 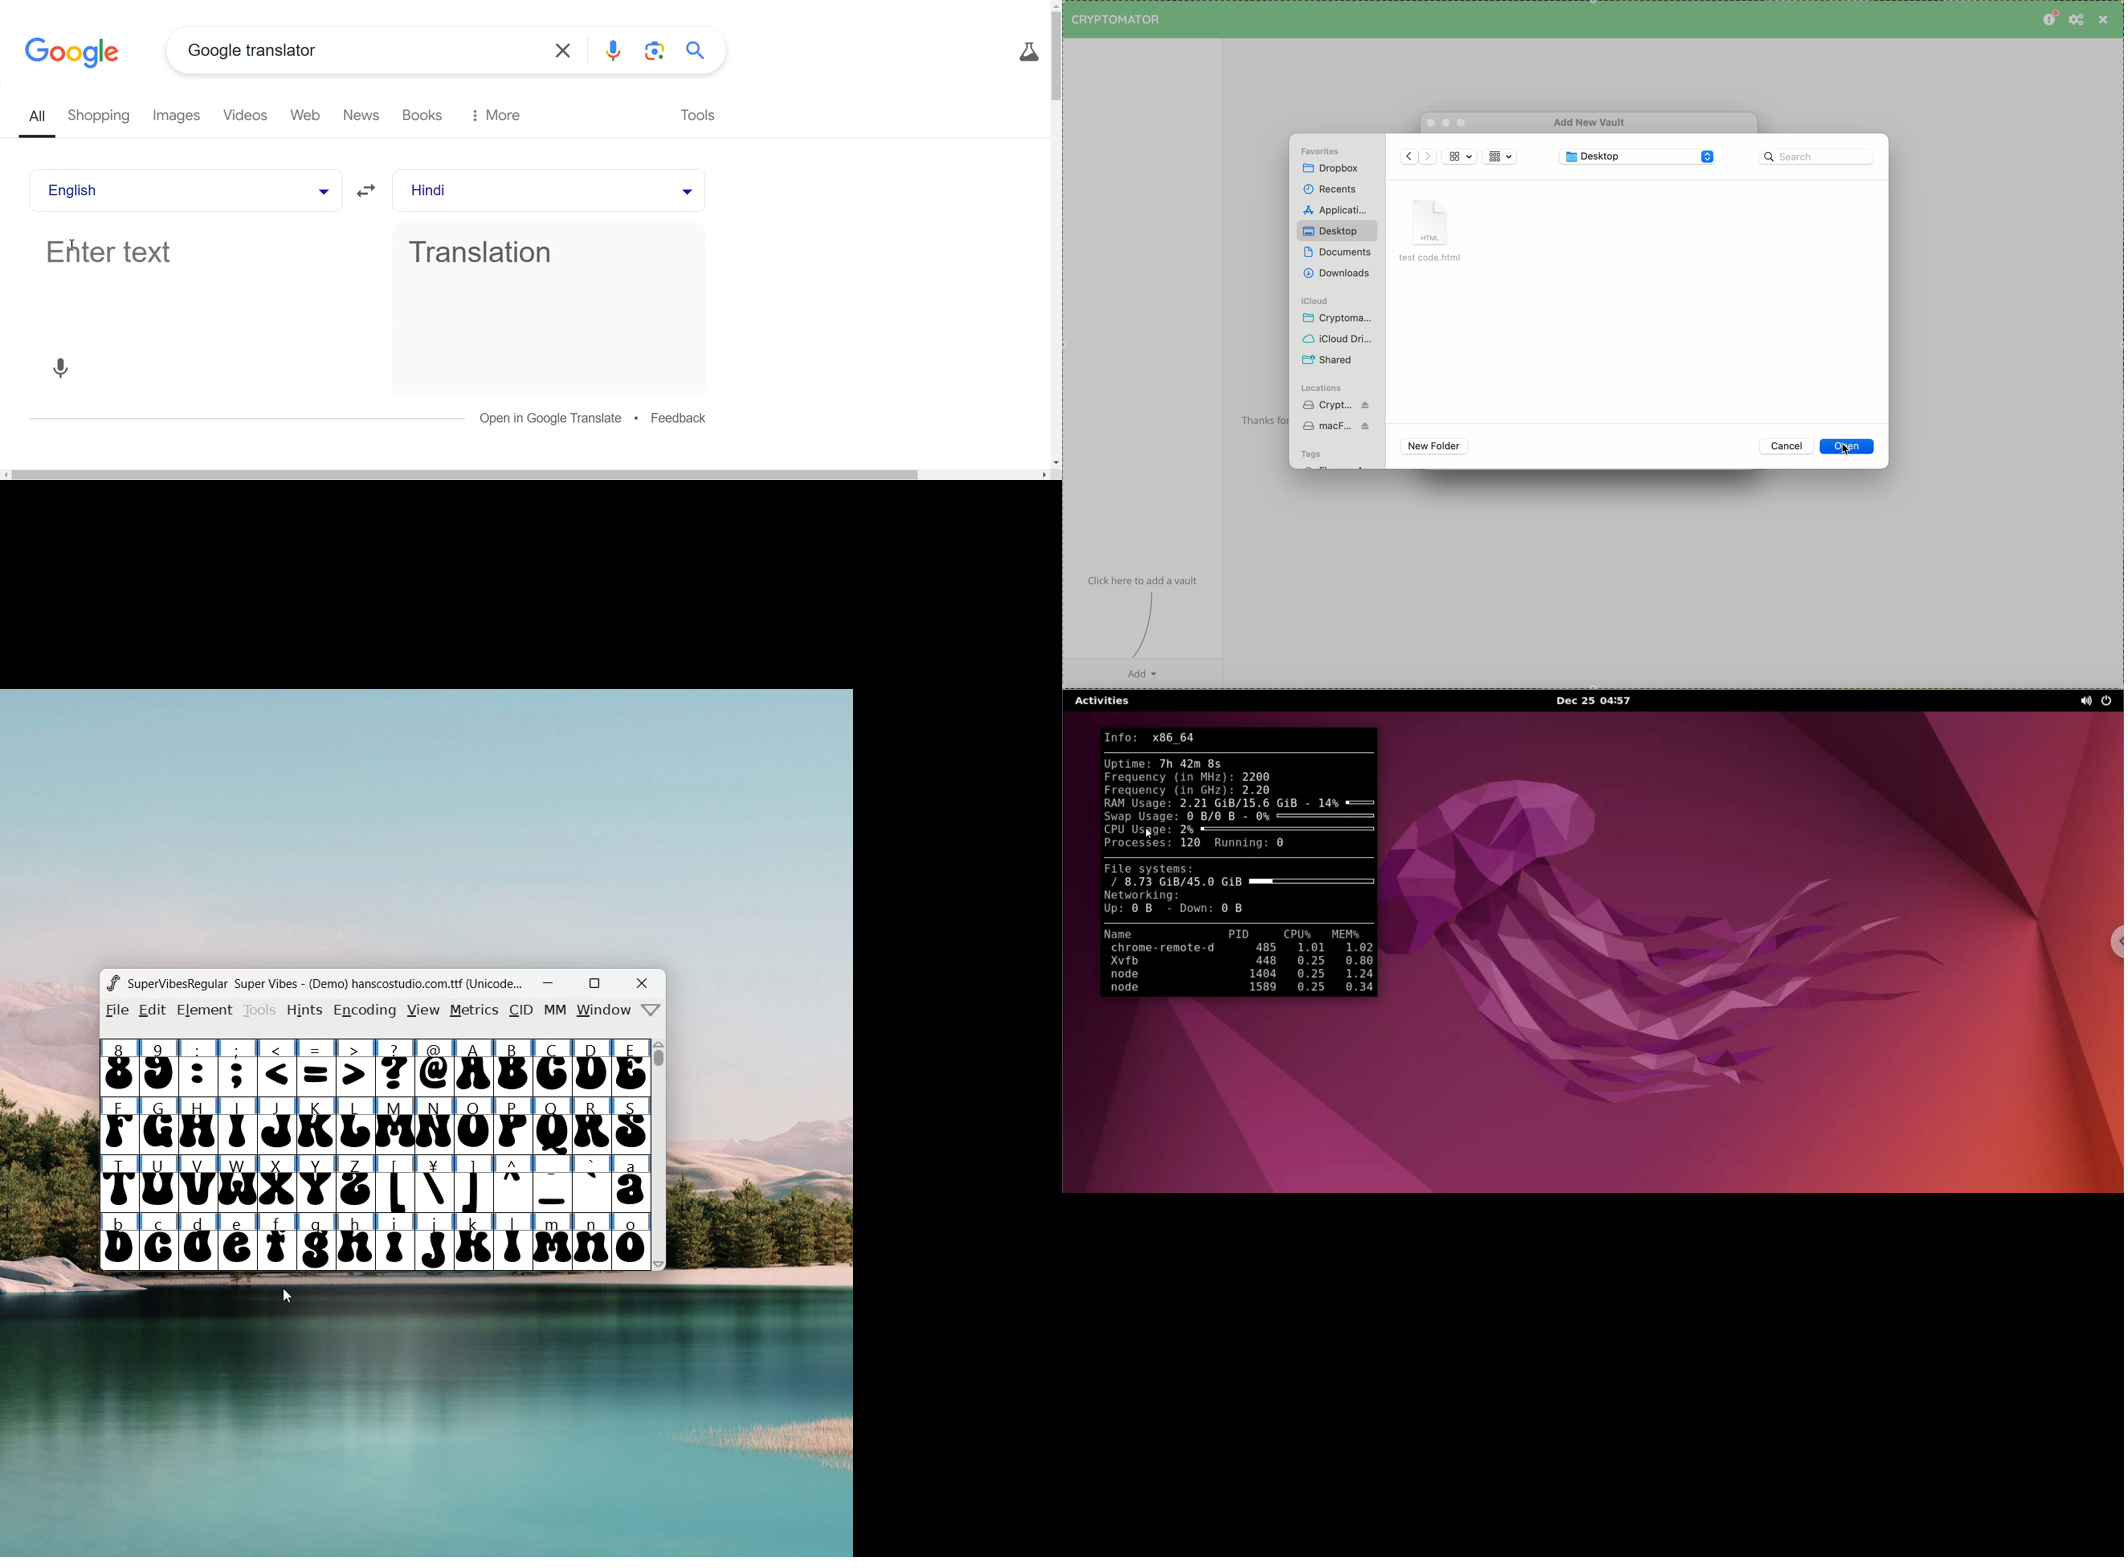 What do you see at coordinates (396, 1184) in the screenshot?
I see `[` at bounding box center [396, 1184].